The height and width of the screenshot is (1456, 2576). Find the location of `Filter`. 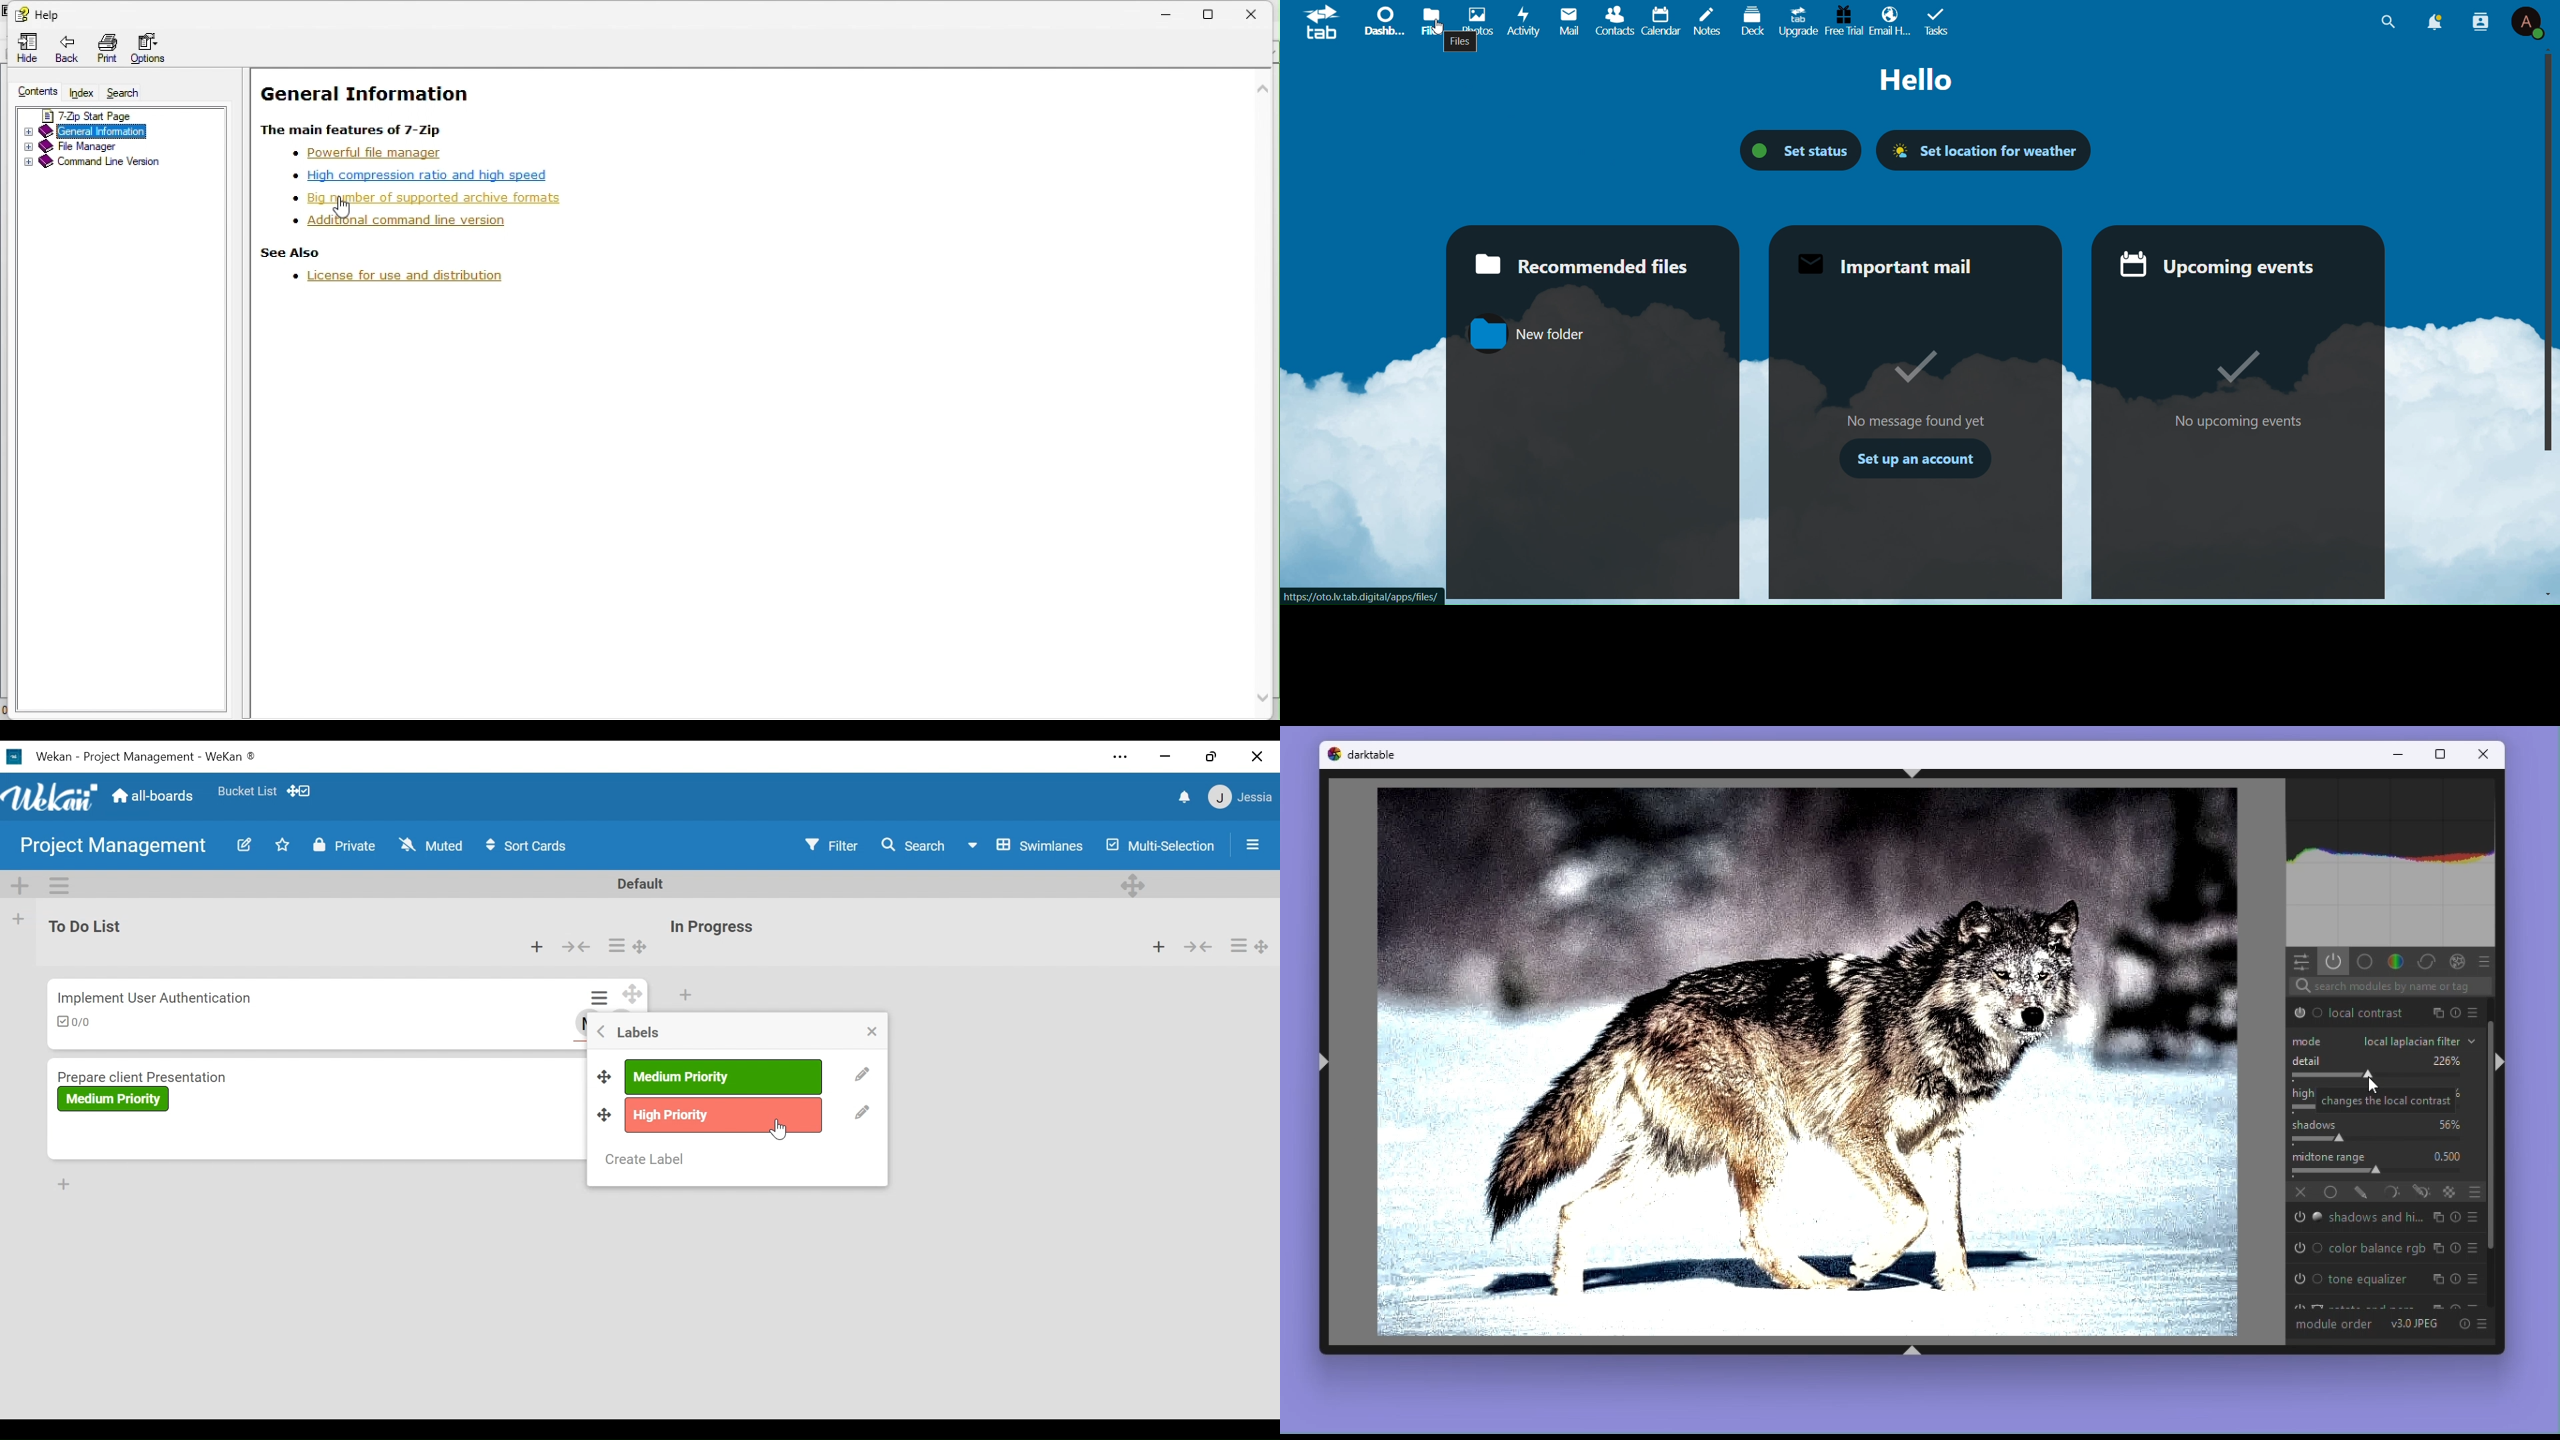

Filter is located at coordinates (829, 845).